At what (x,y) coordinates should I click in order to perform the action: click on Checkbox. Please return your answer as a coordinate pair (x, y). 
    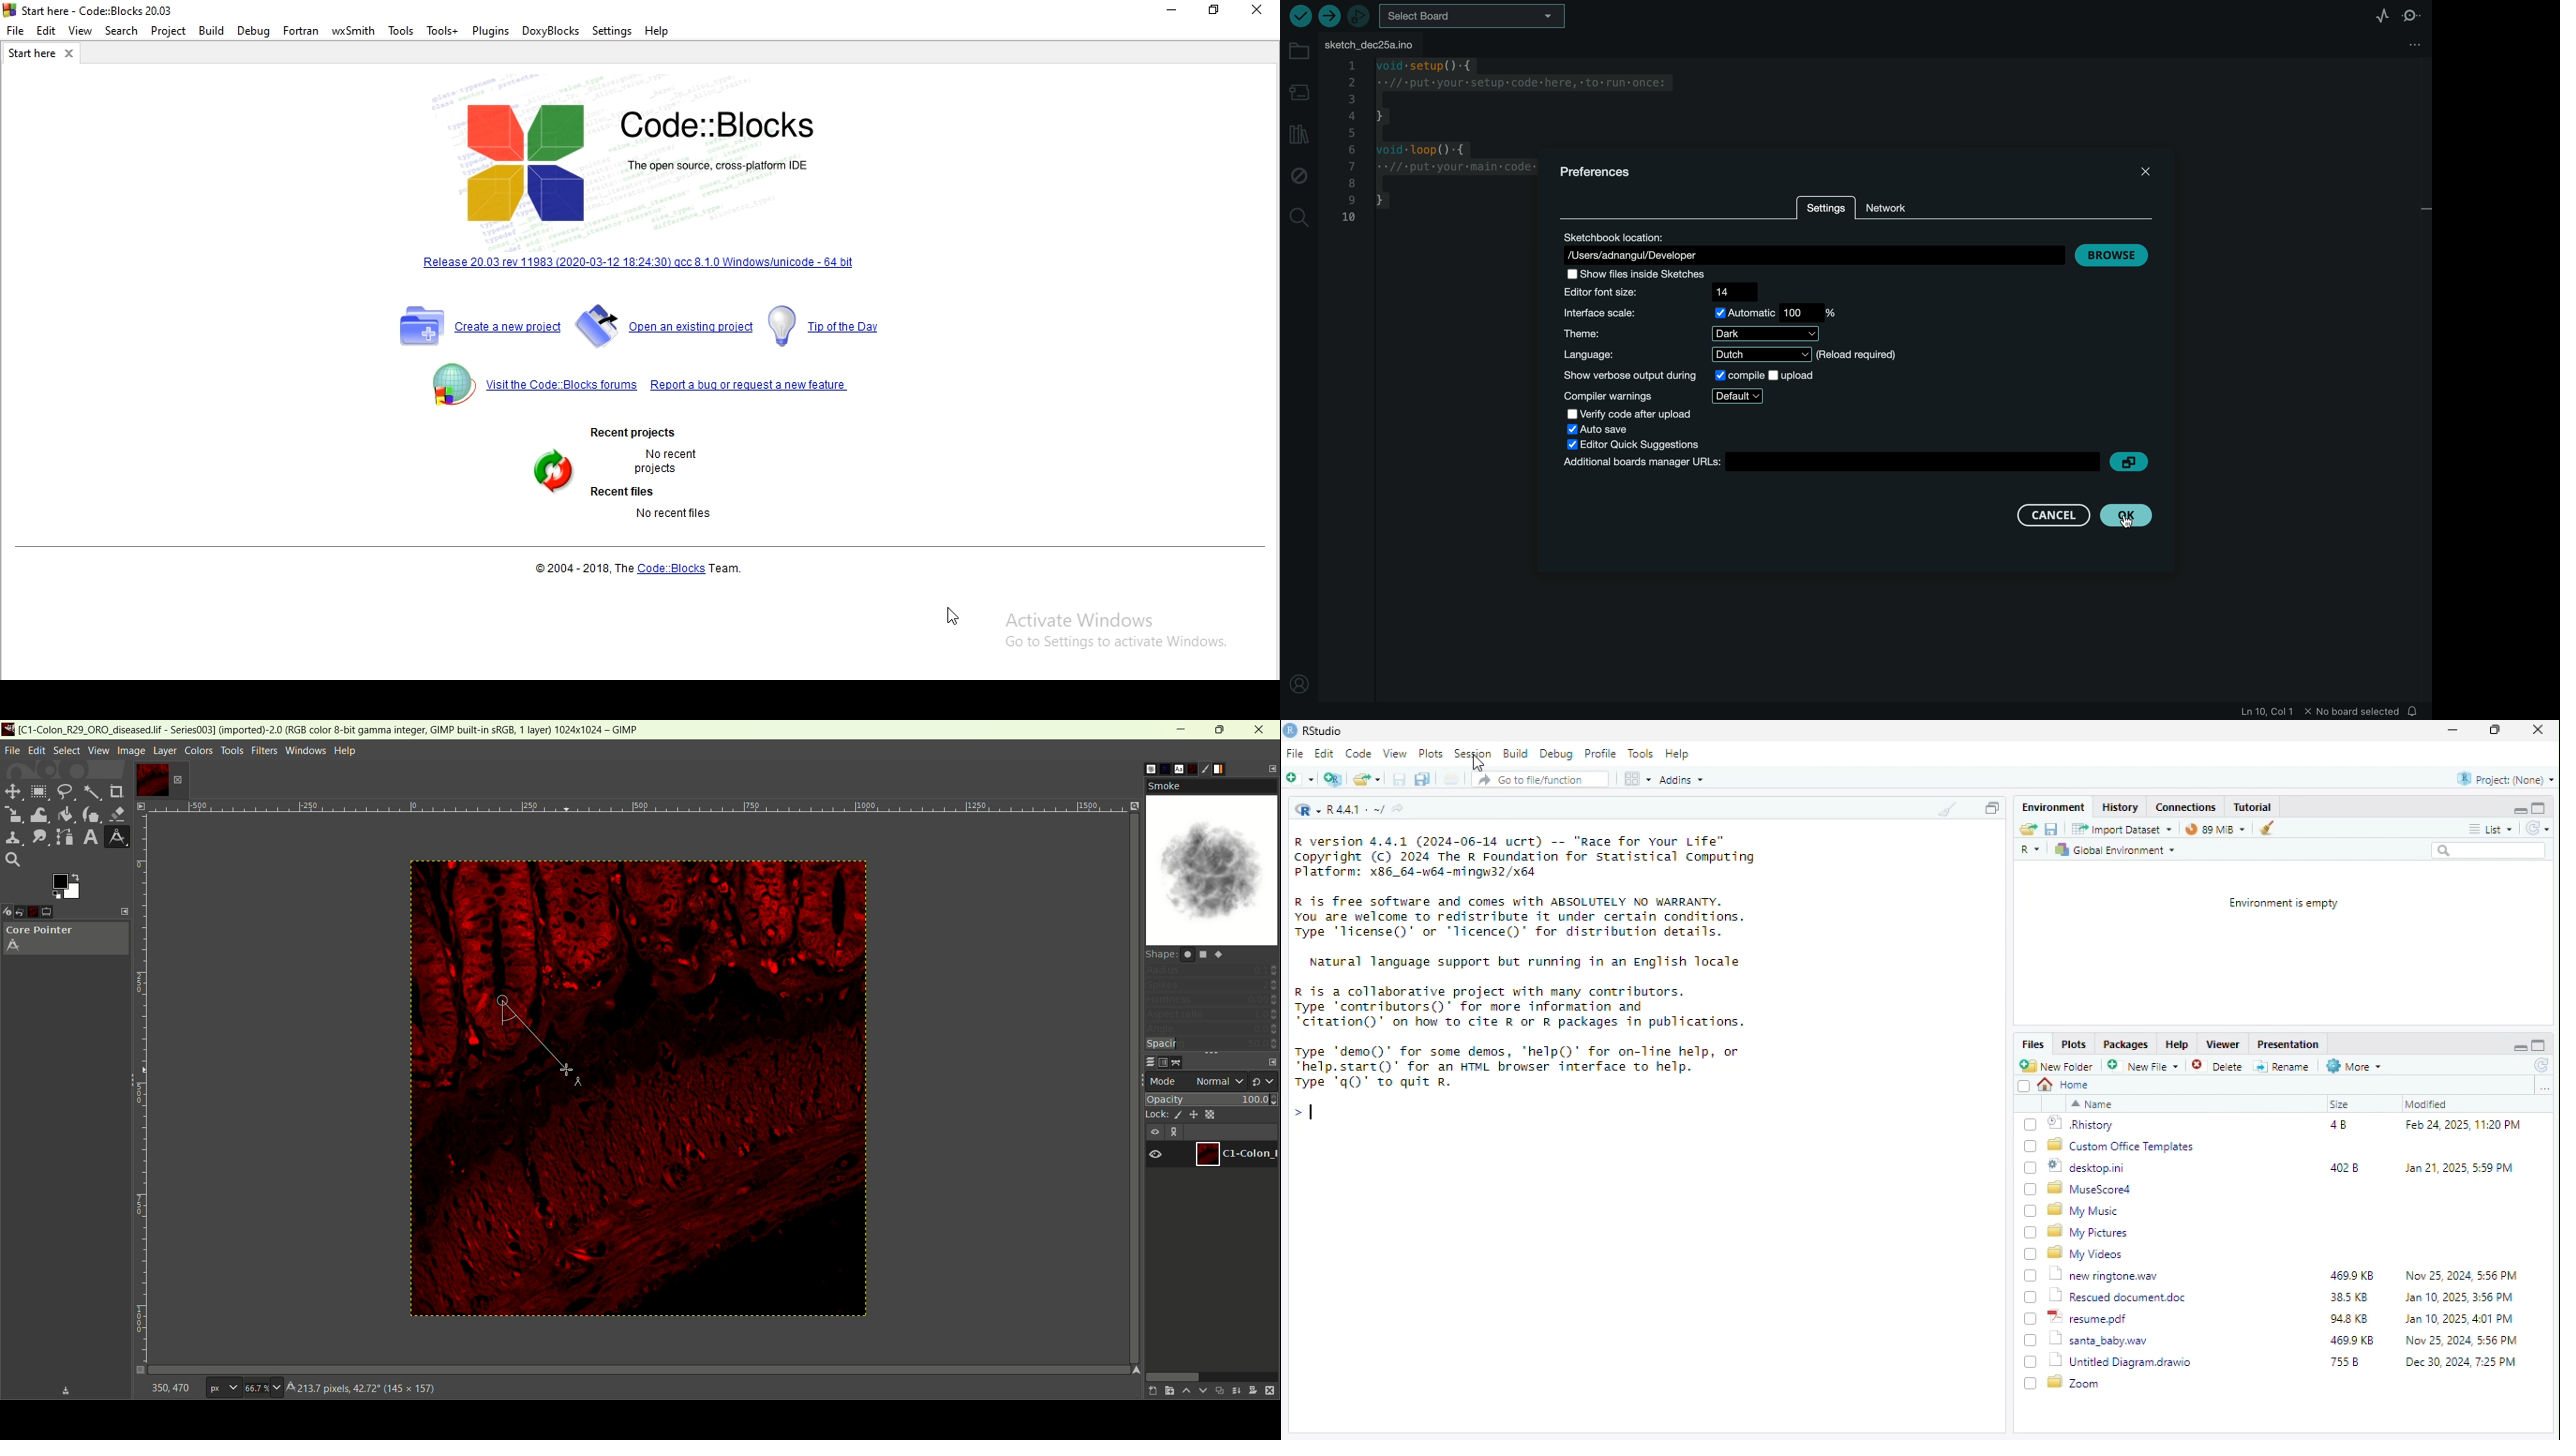
    Looking at the image, I should click on (2031, 1211).